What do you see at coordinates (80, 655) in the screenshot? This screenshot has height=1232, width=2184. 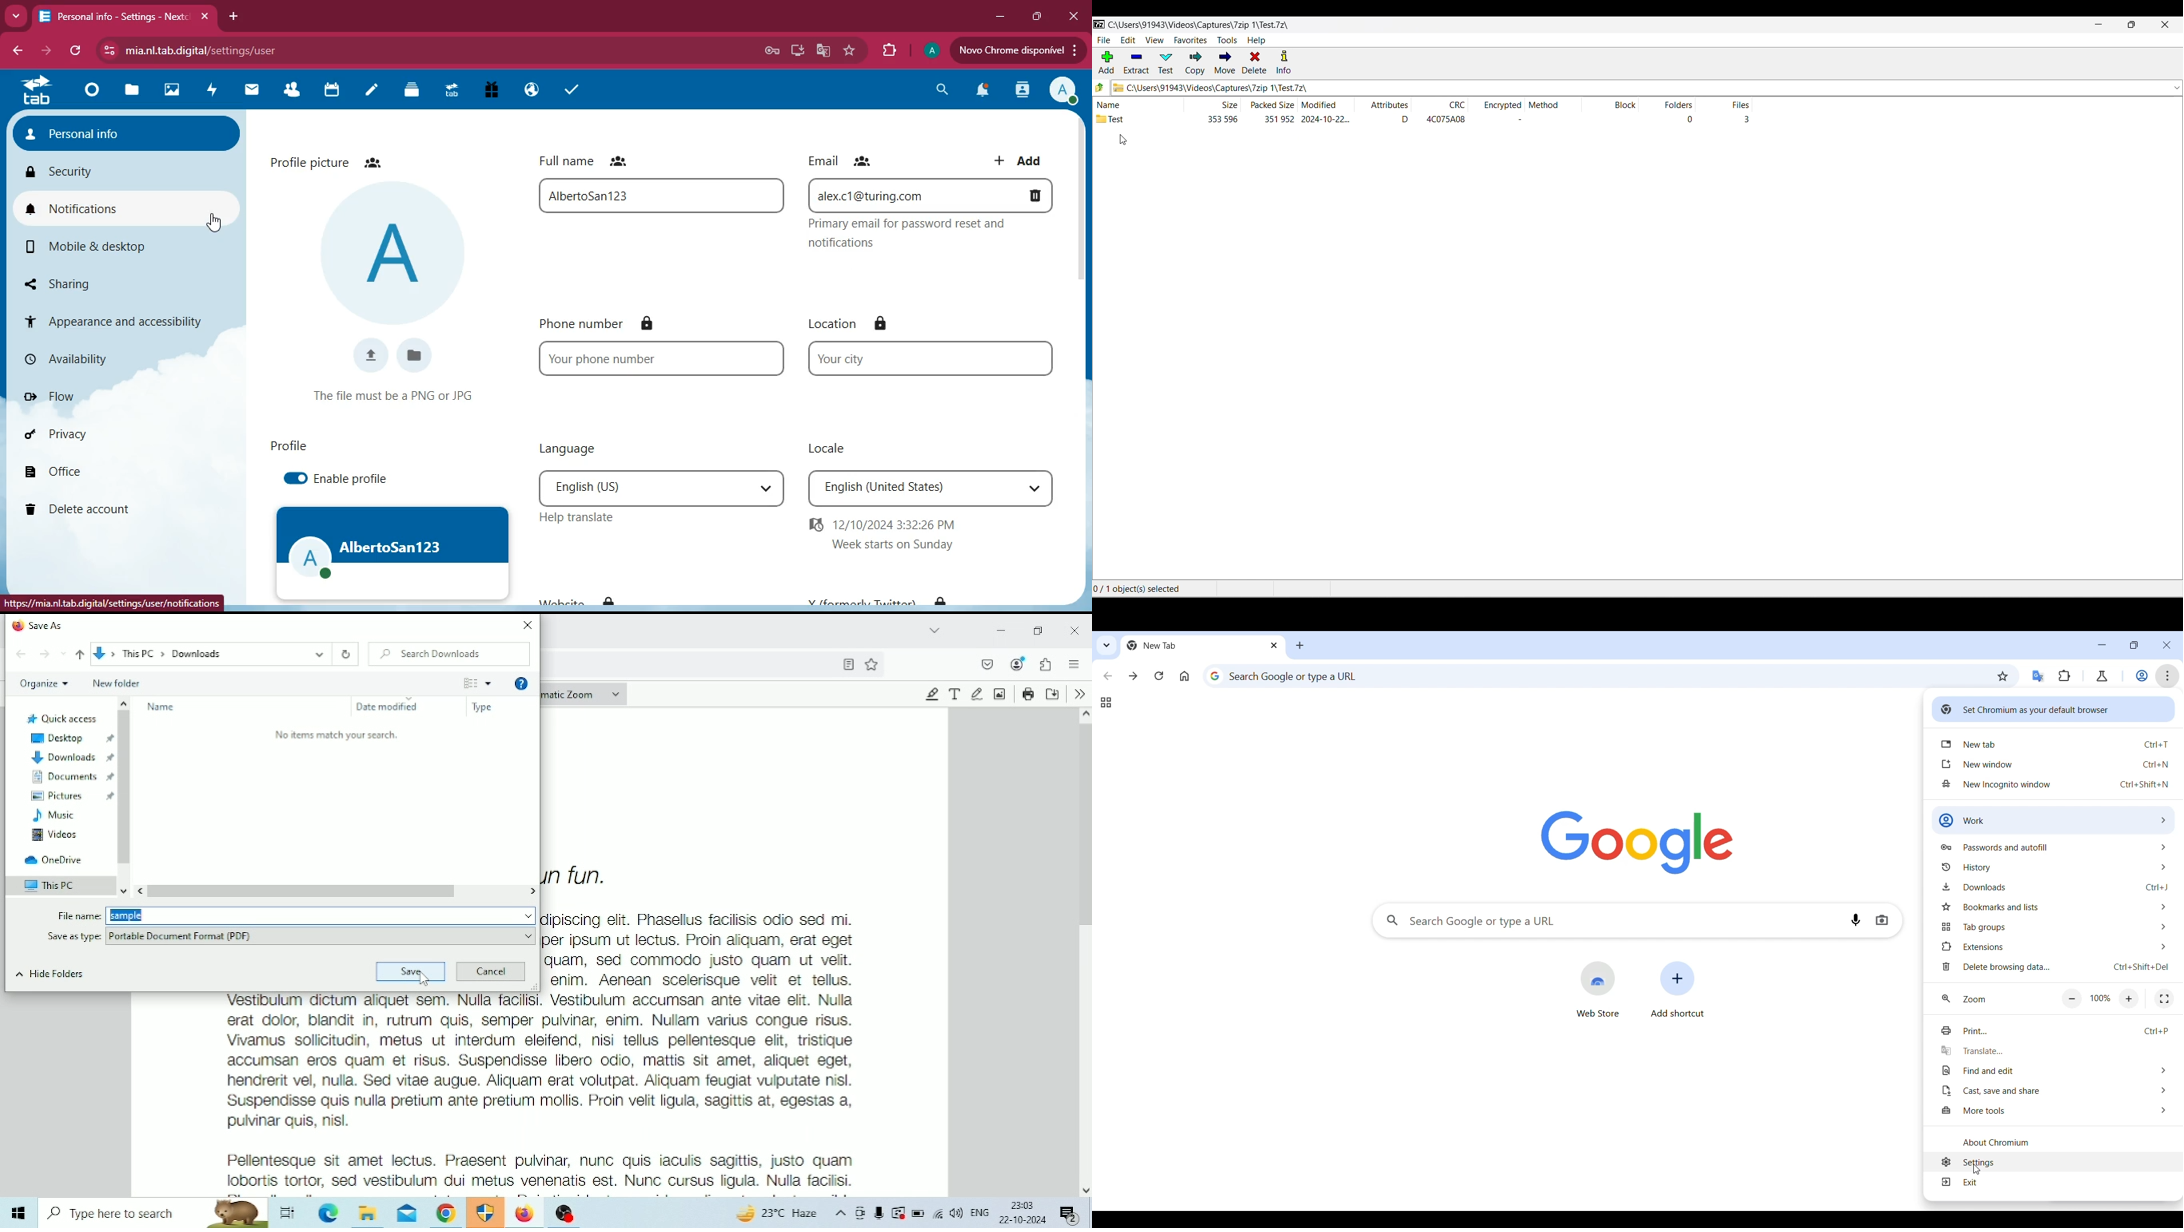 I see `Up to "This PC"` at bounding box center [80, 655].